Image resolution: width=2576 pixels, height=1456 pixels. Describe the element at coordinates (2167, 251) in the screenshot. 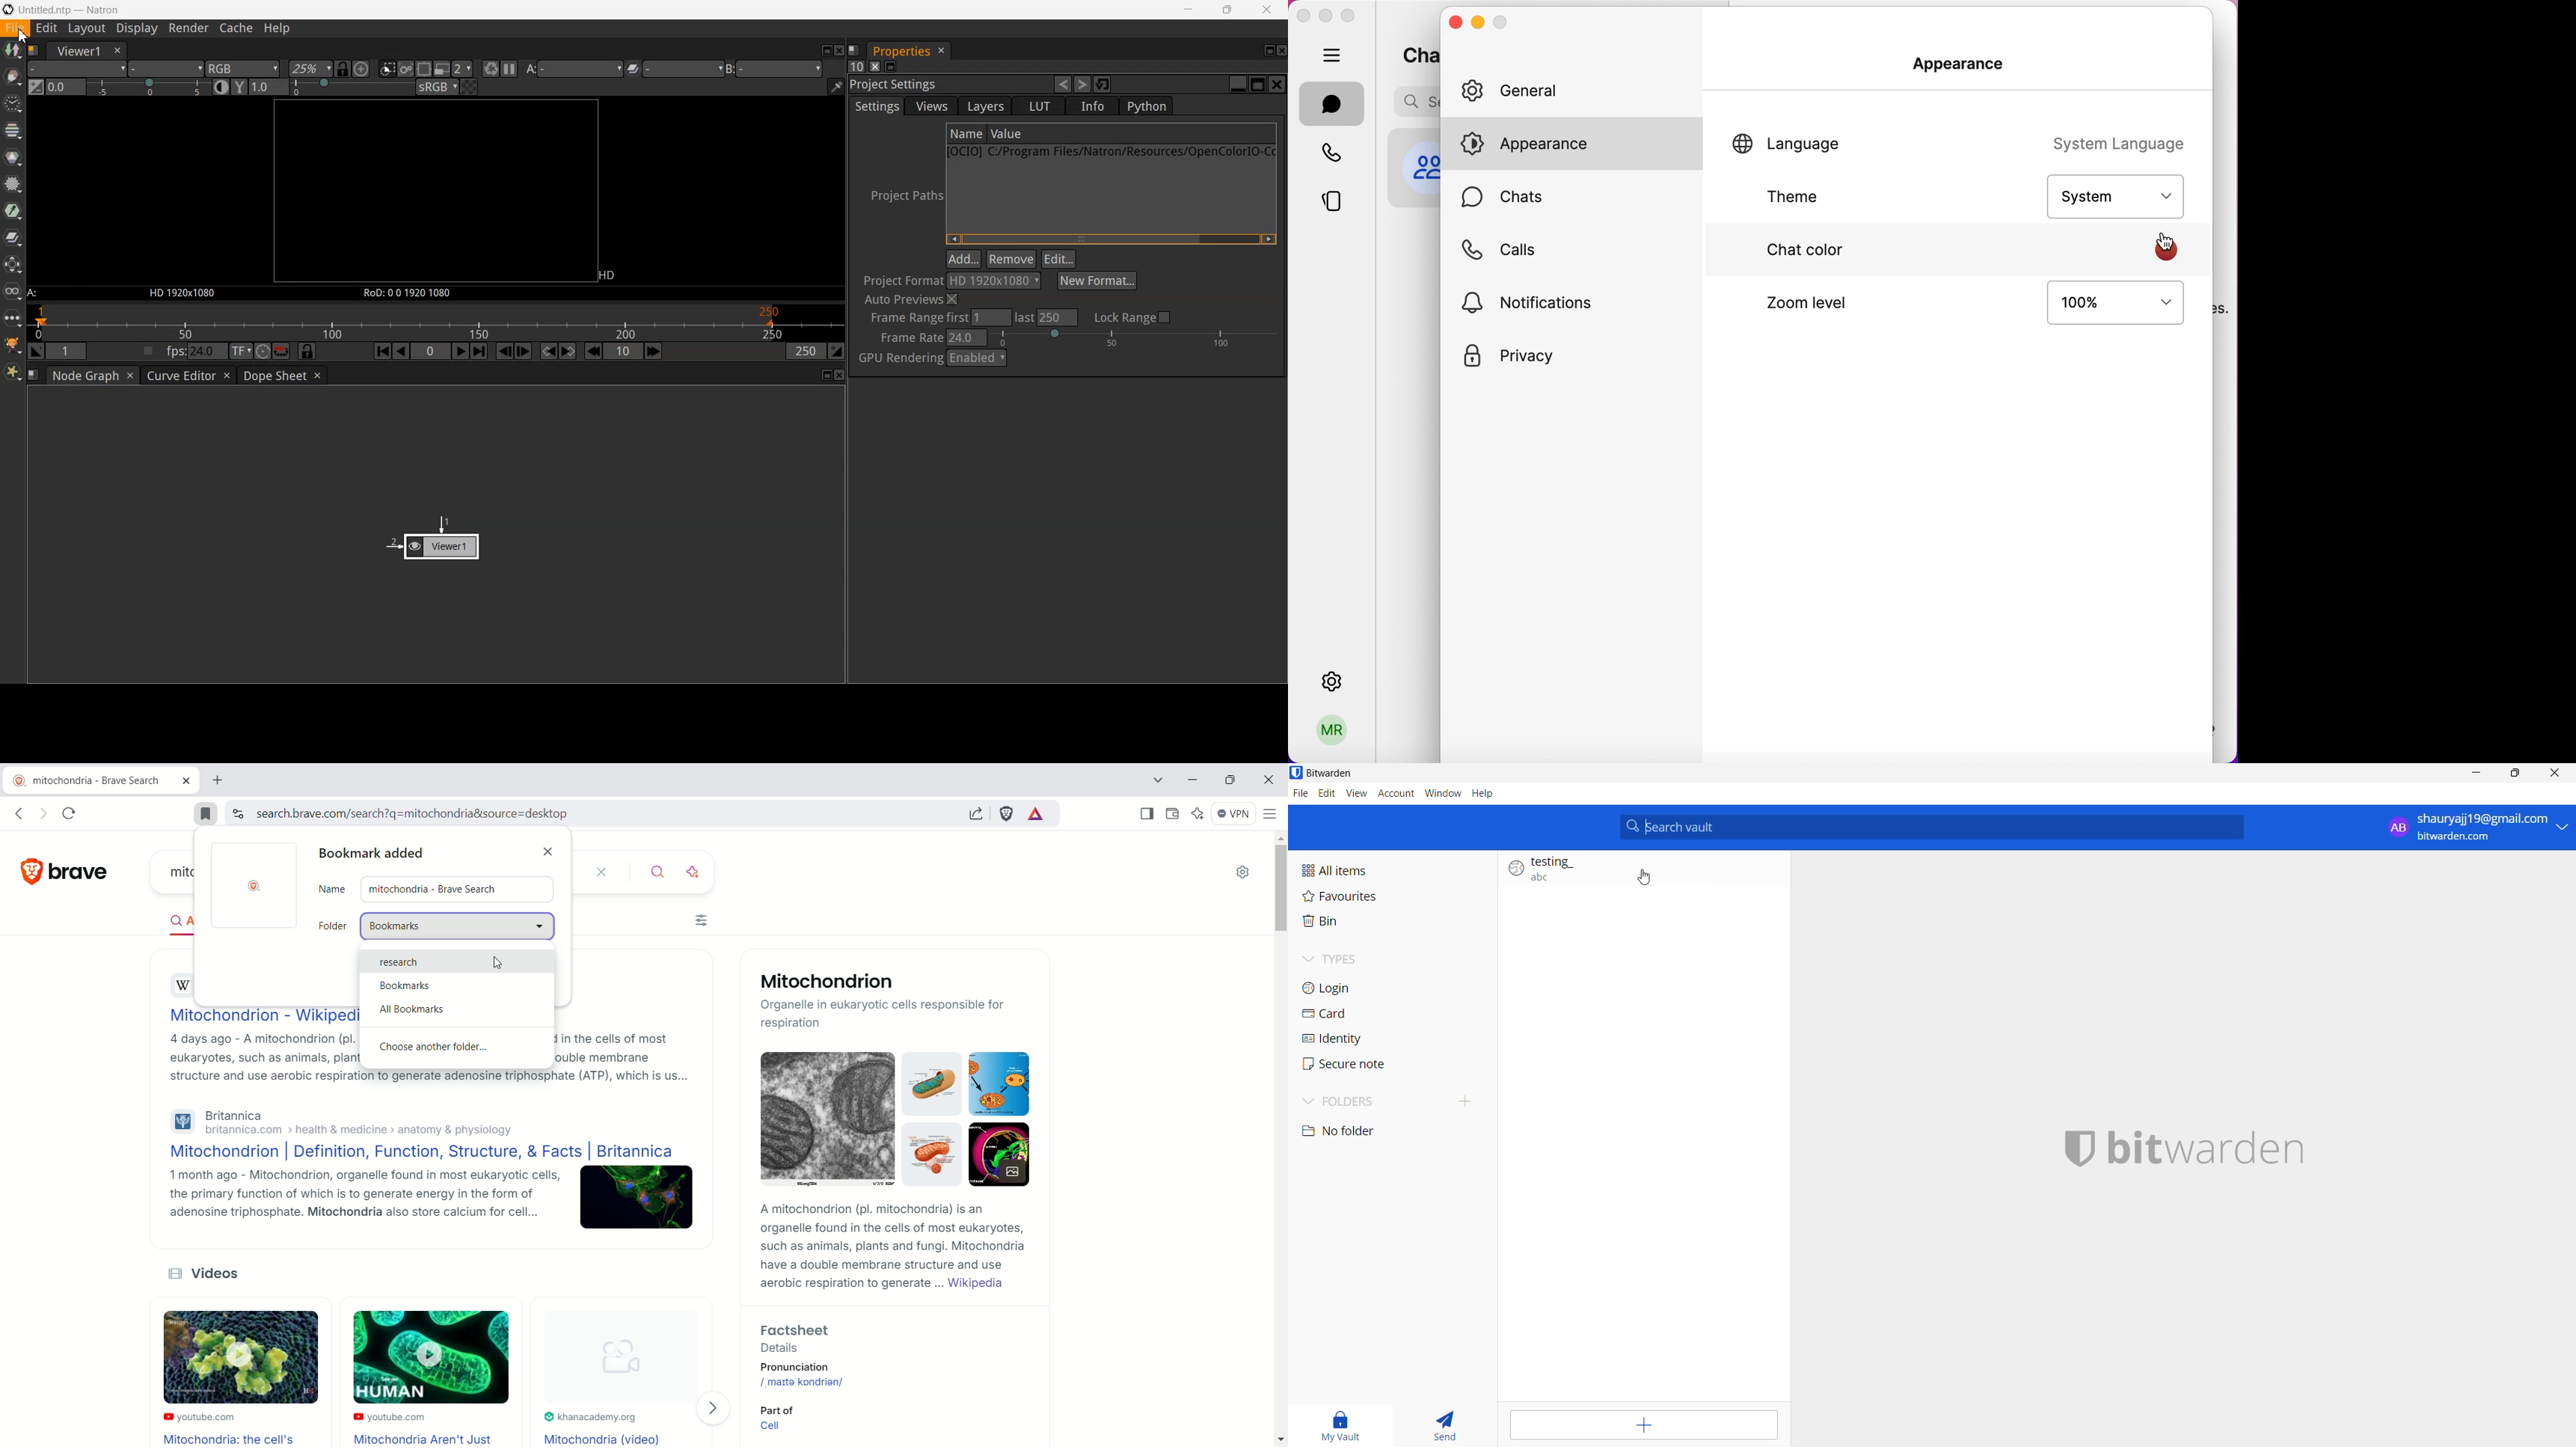

I see `color` at that location.